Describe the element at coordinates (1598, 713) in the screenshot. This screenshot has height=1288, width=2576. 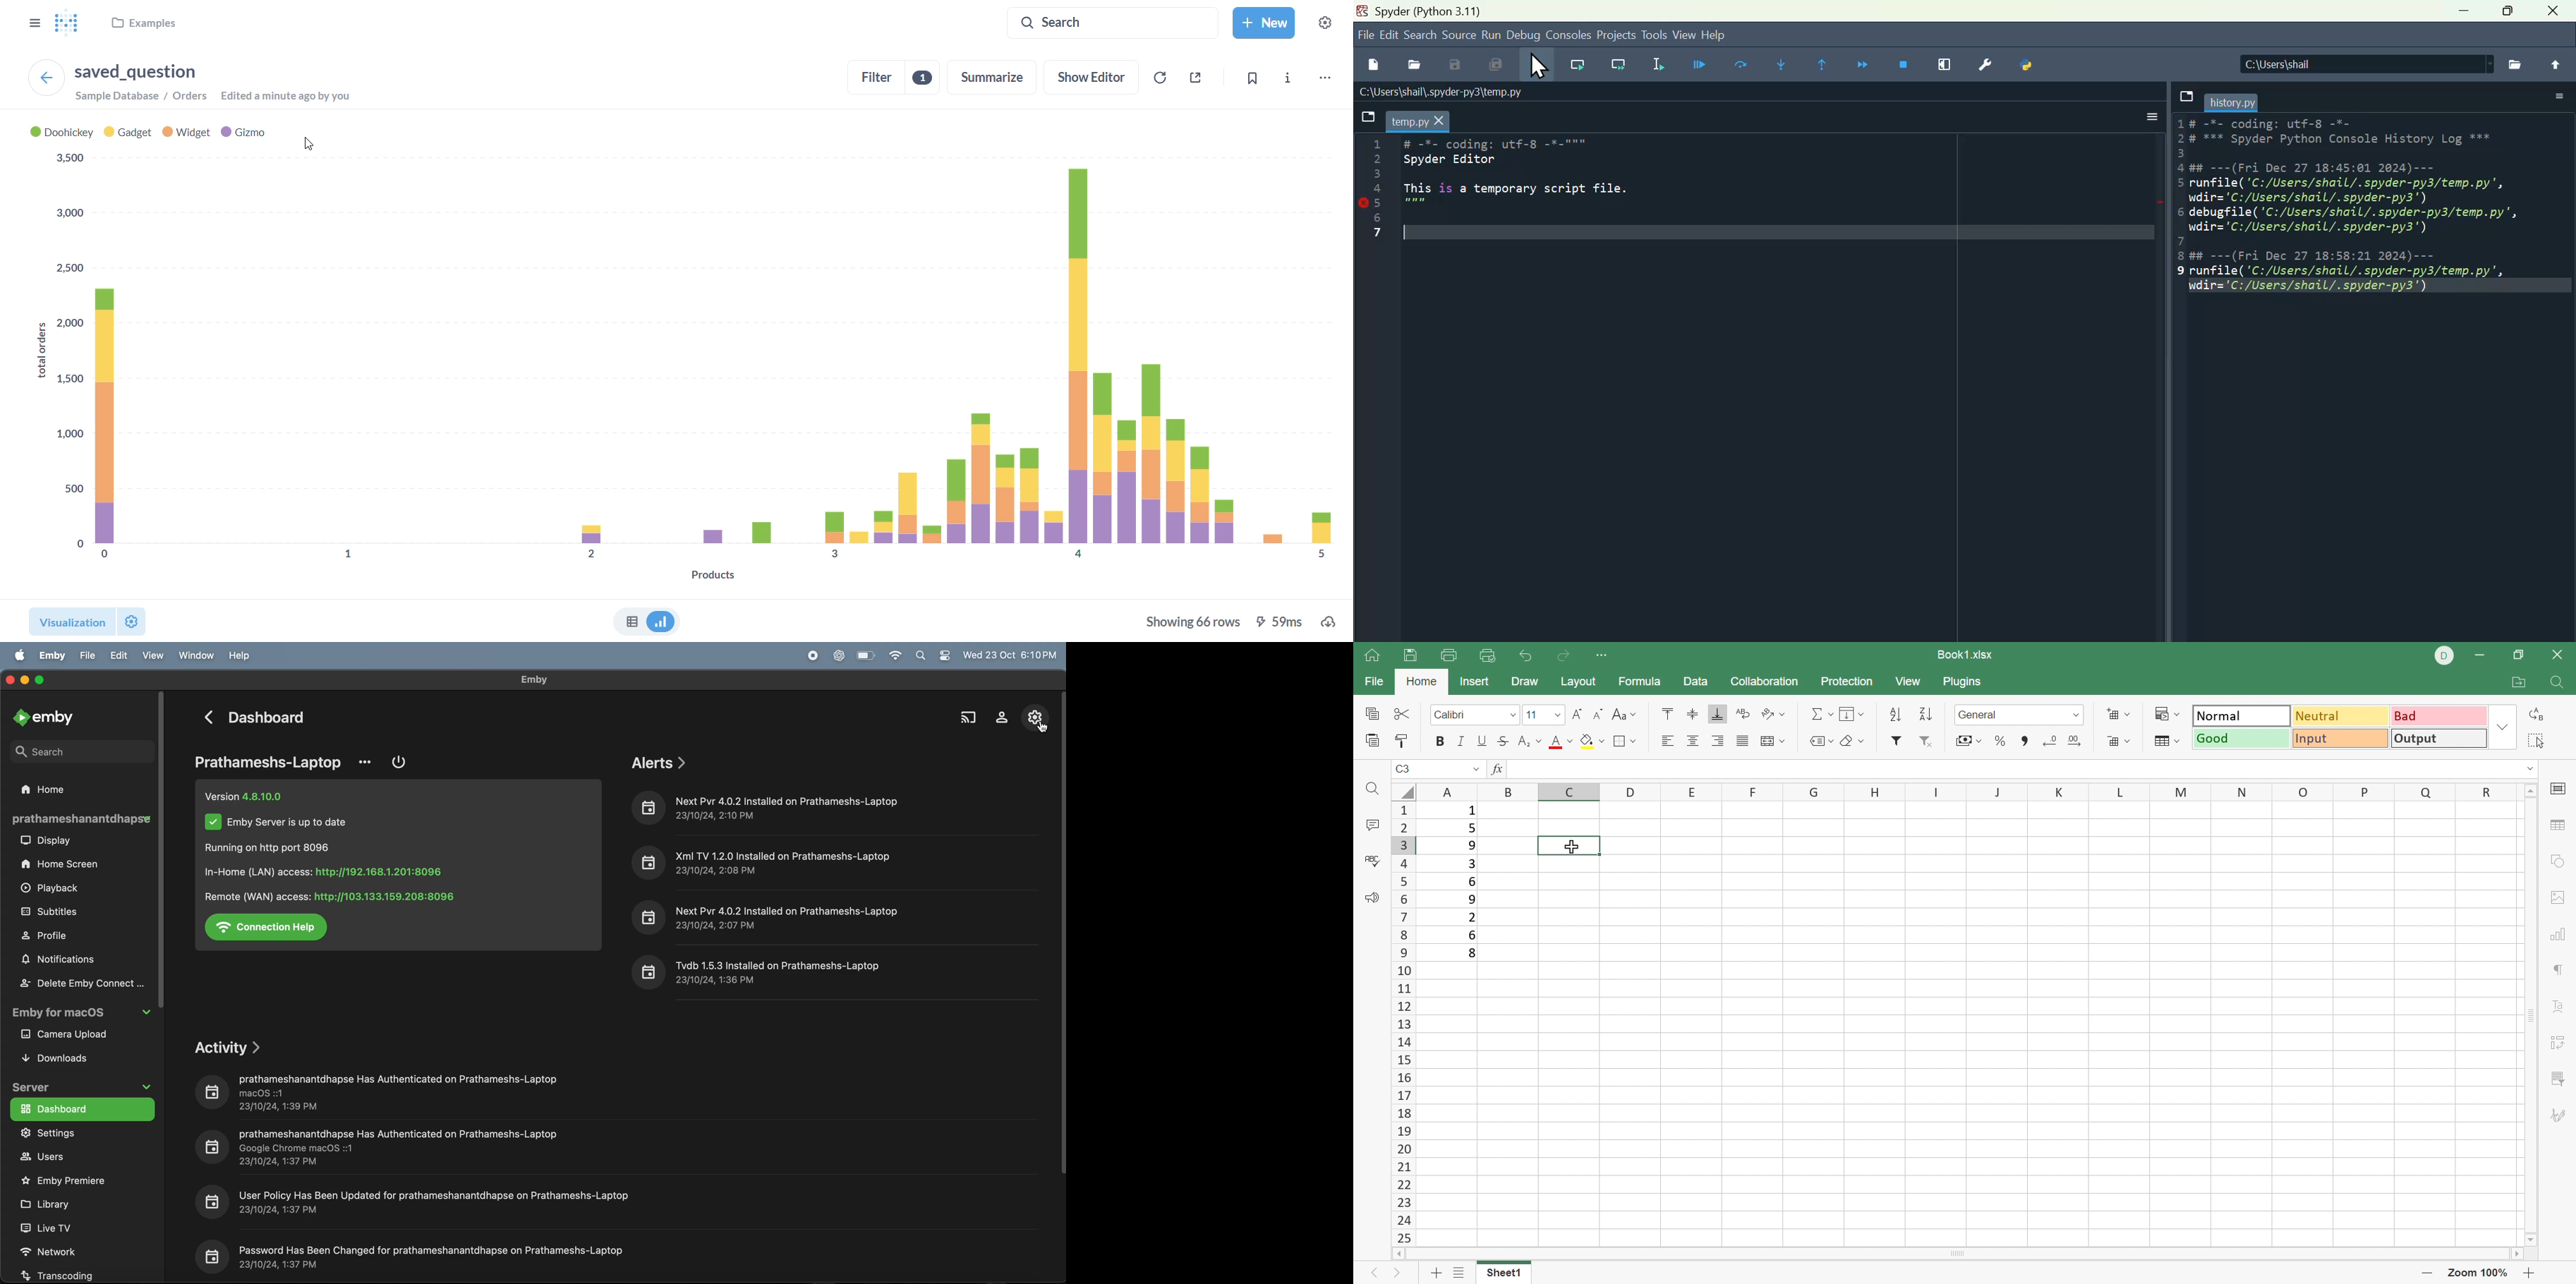
I see `Decrement font size` at that location.